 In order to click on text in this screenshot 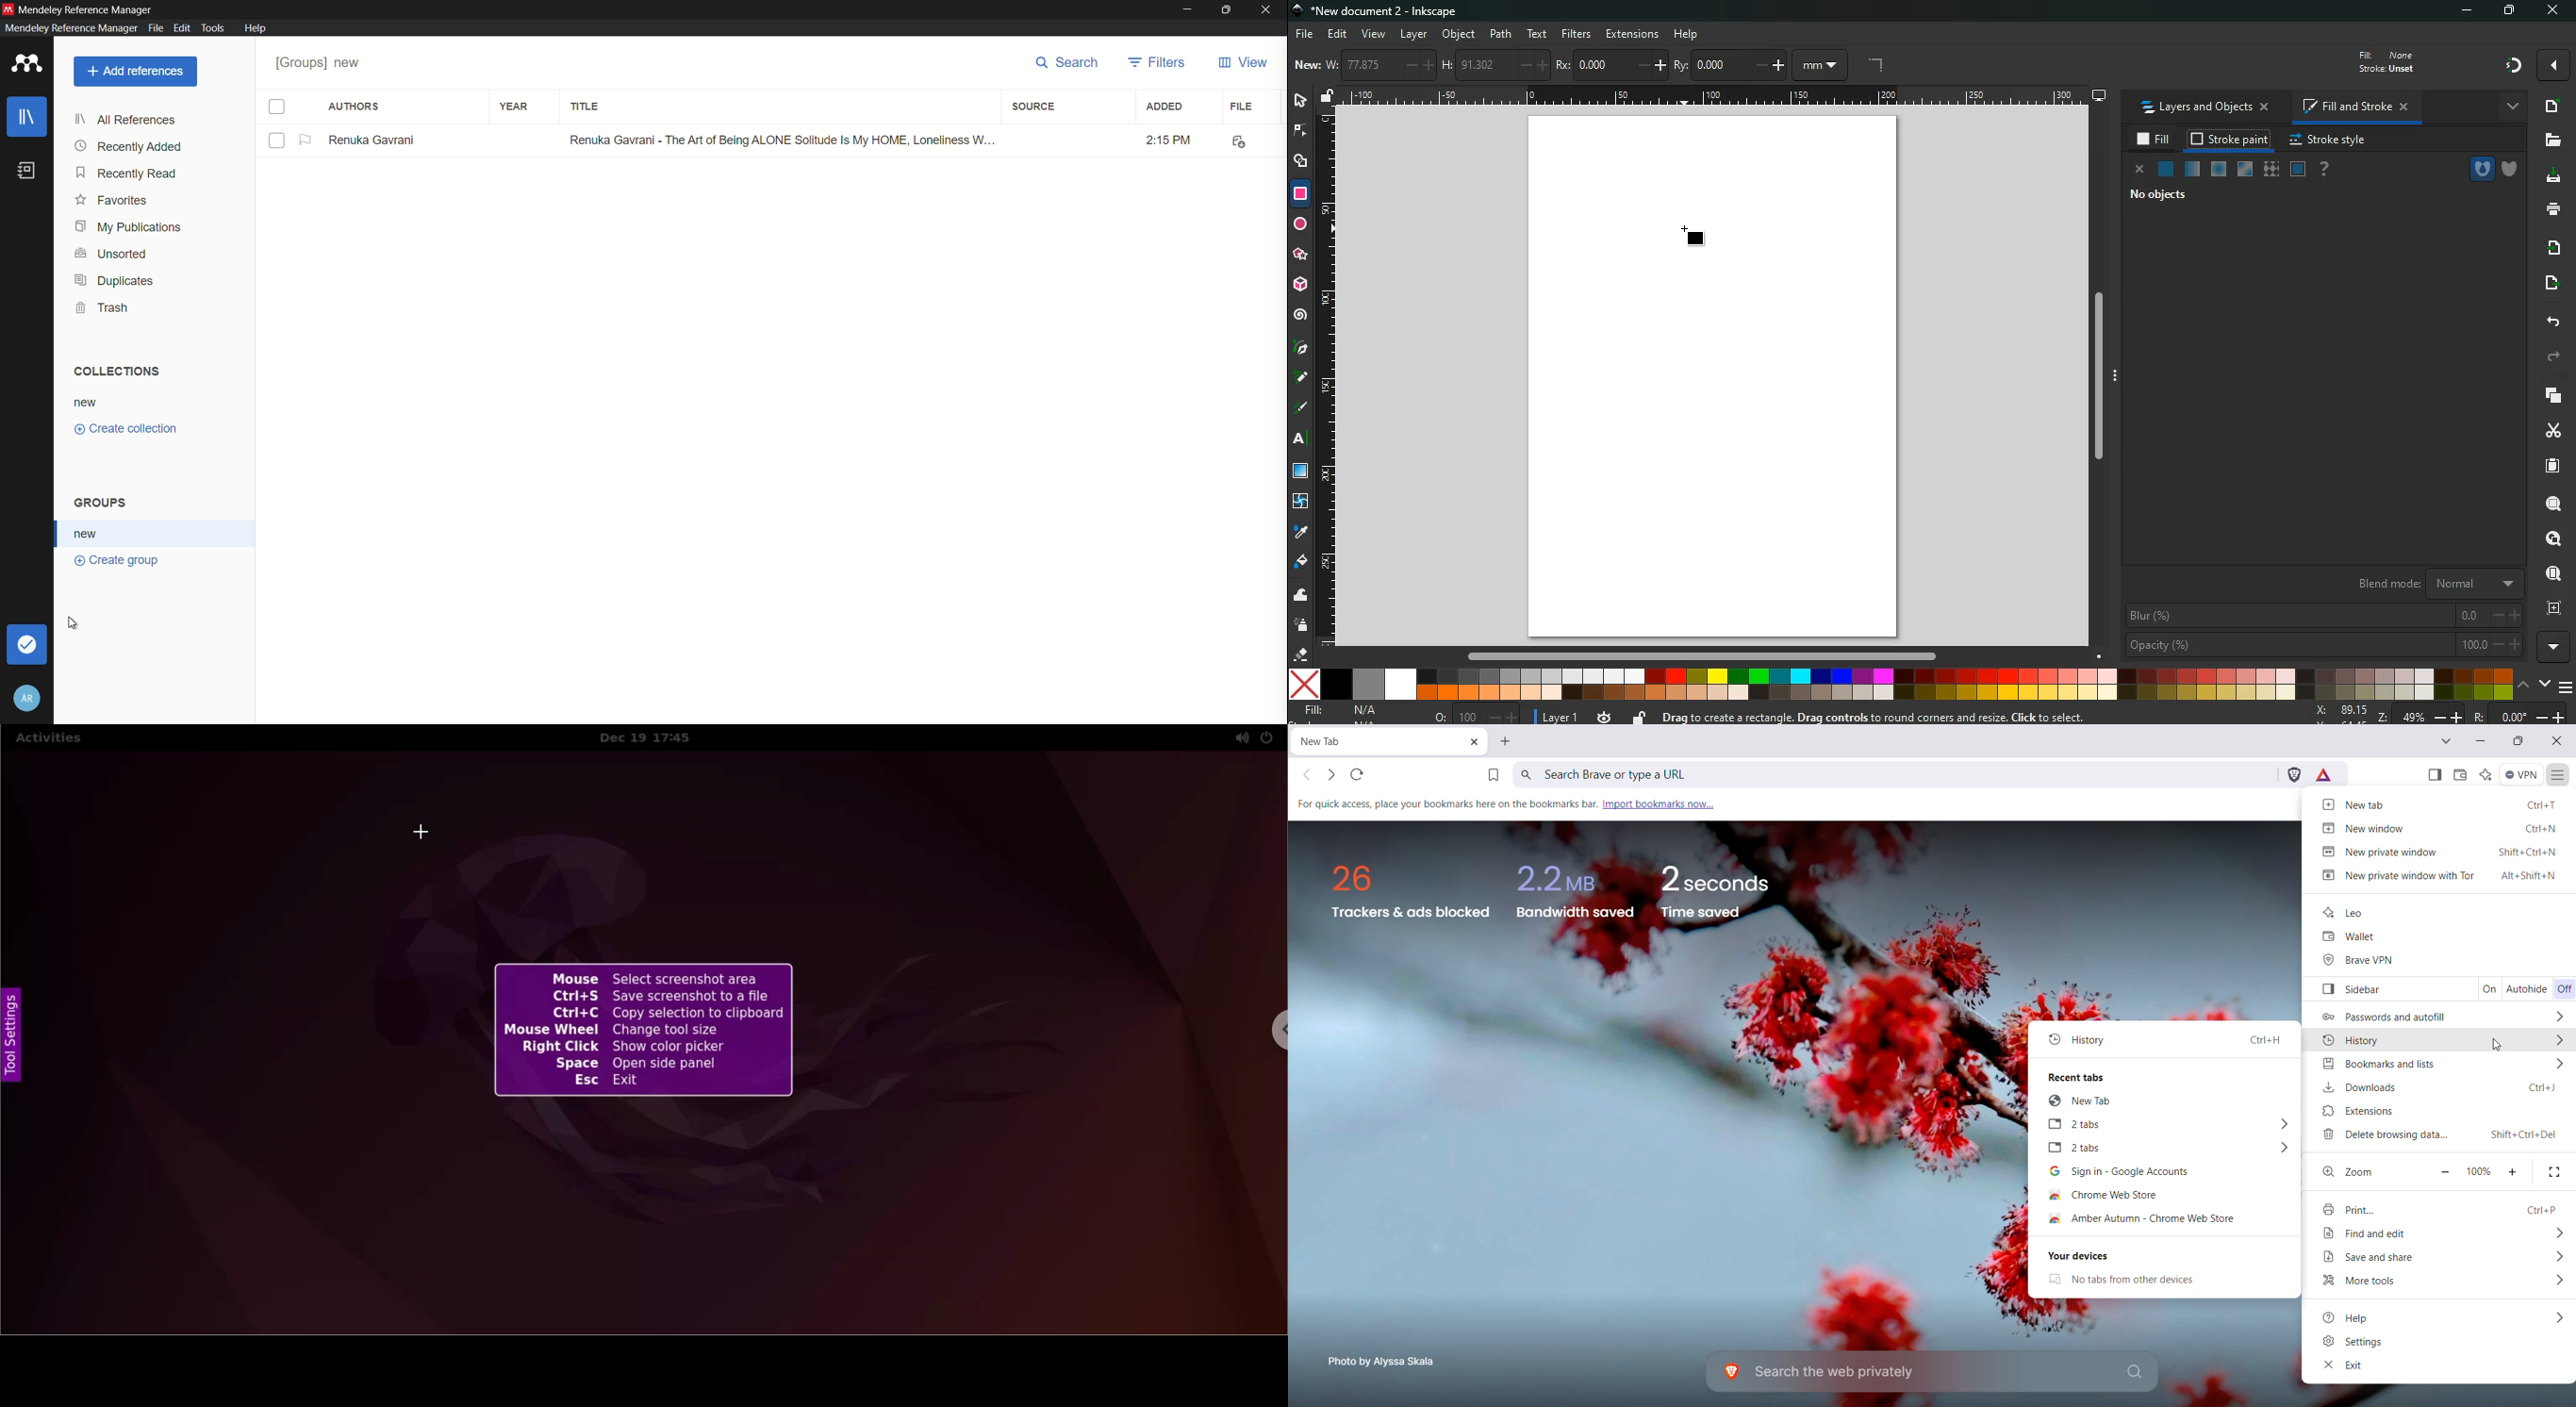, I will do `click(1302, 440)`.